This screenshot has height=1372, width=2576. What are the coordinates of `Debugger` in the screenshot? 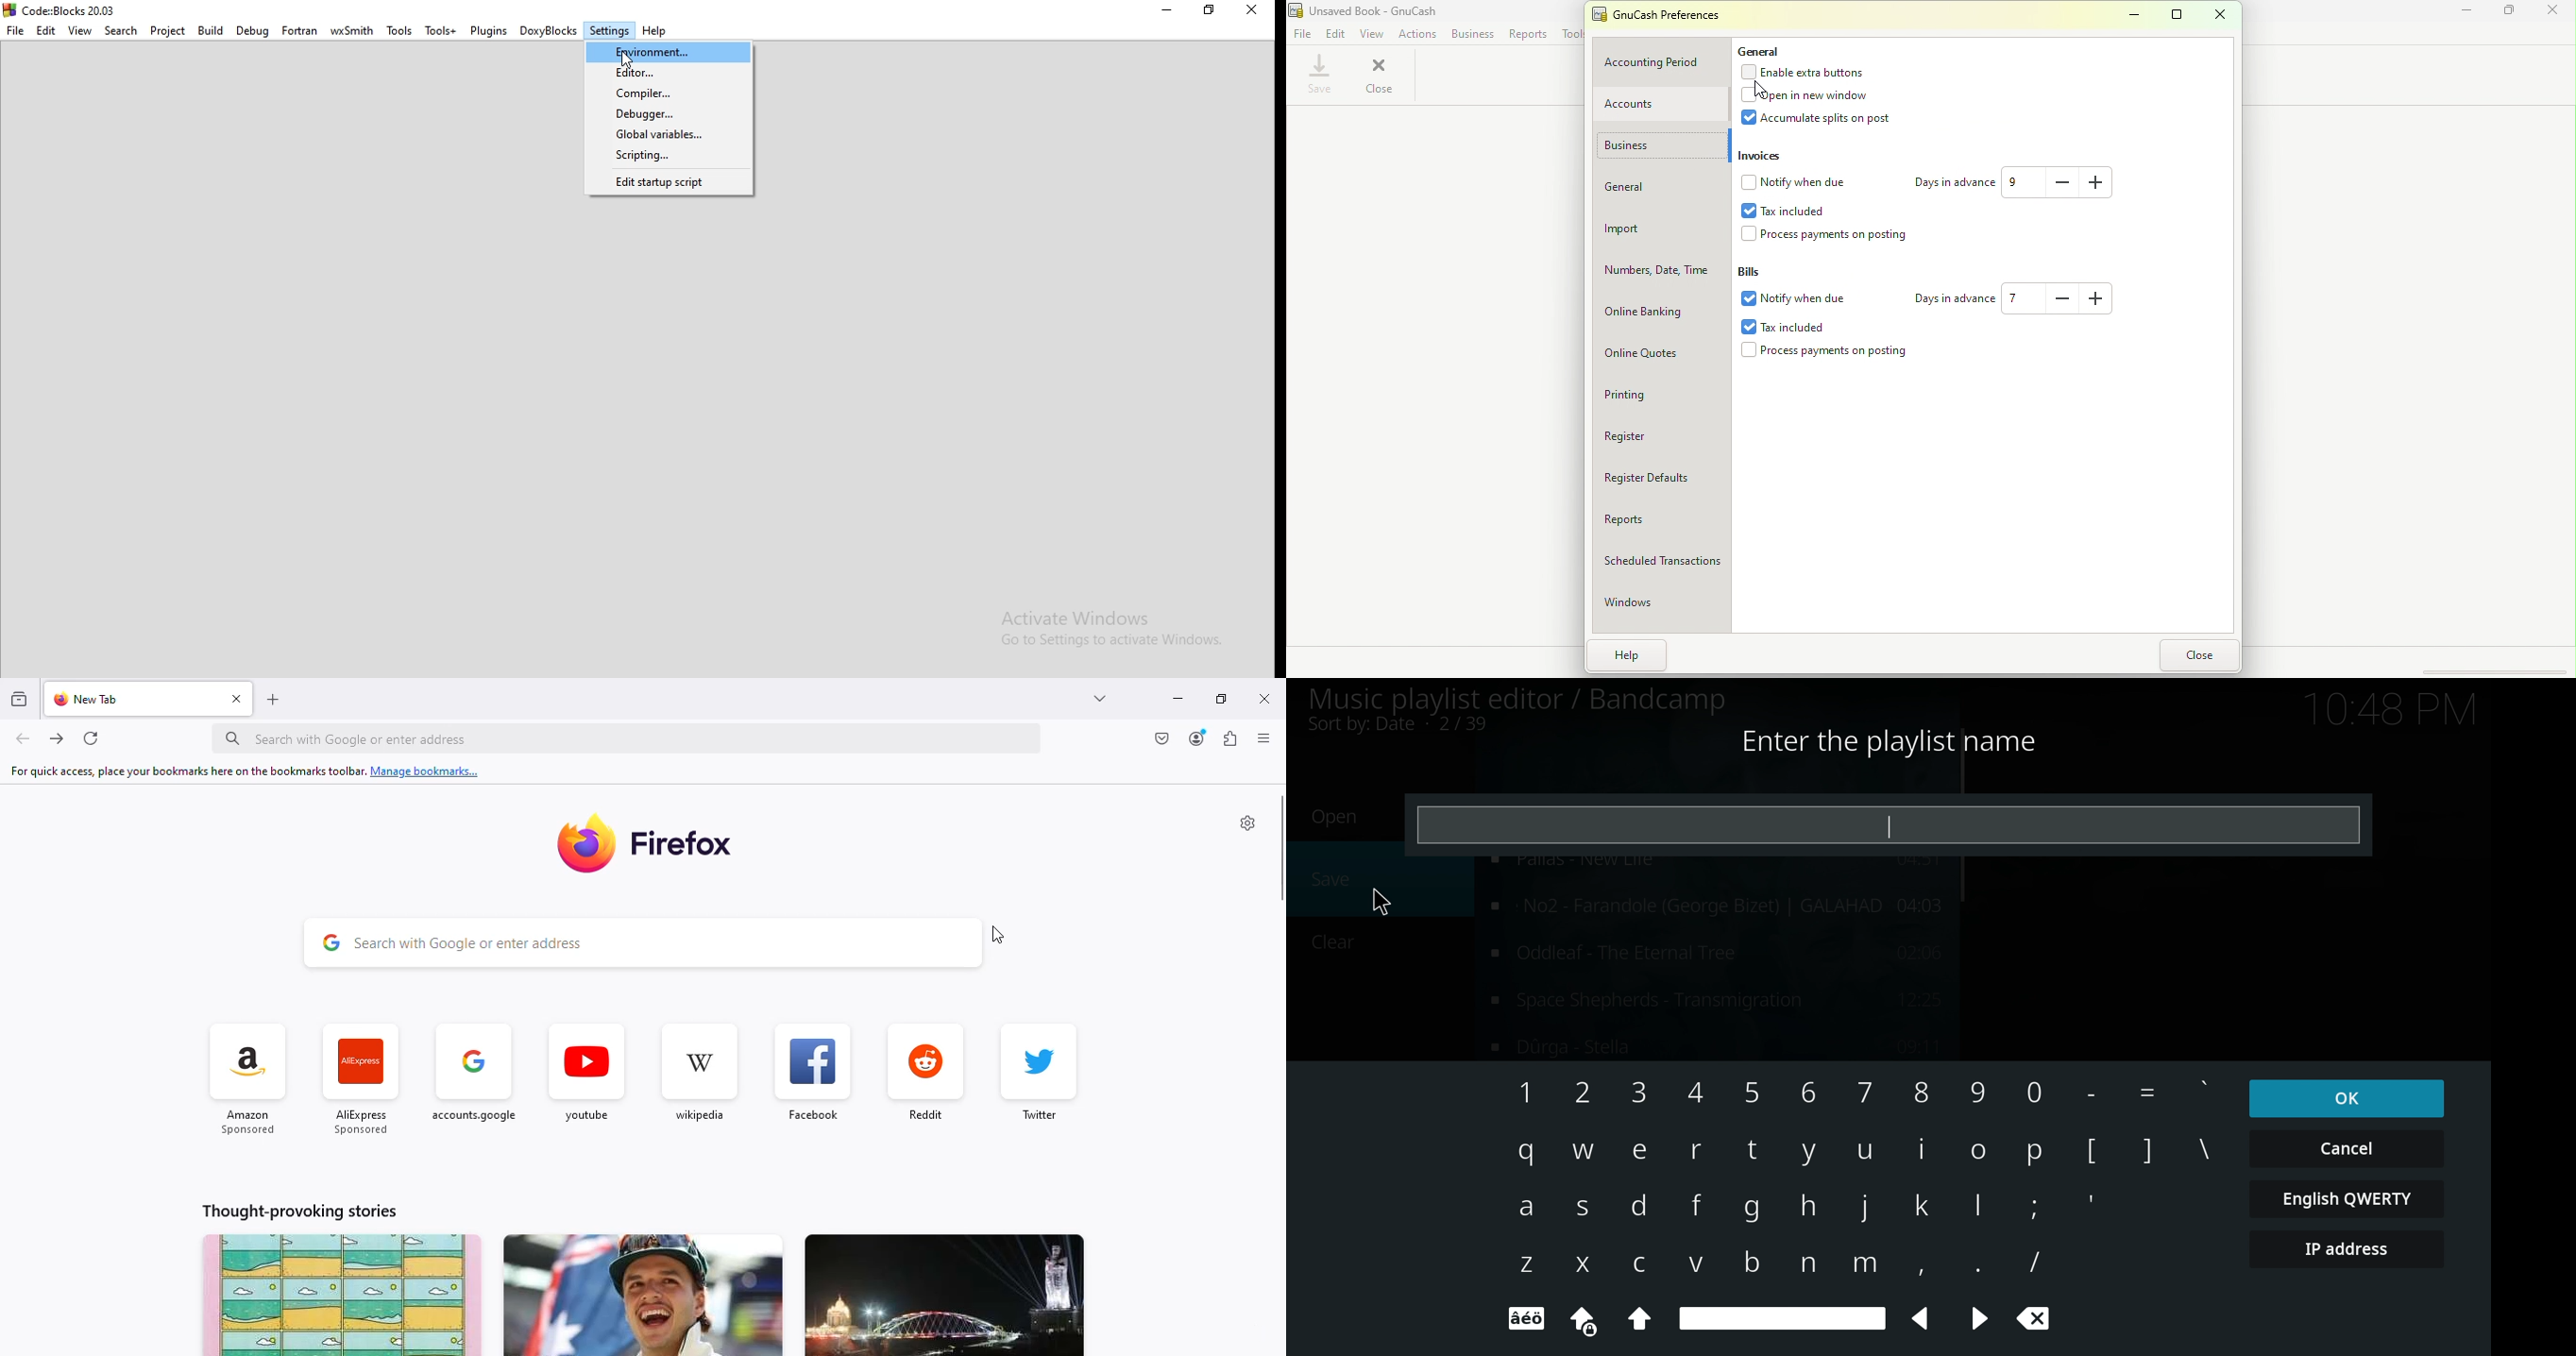 It's located at (670, 113).